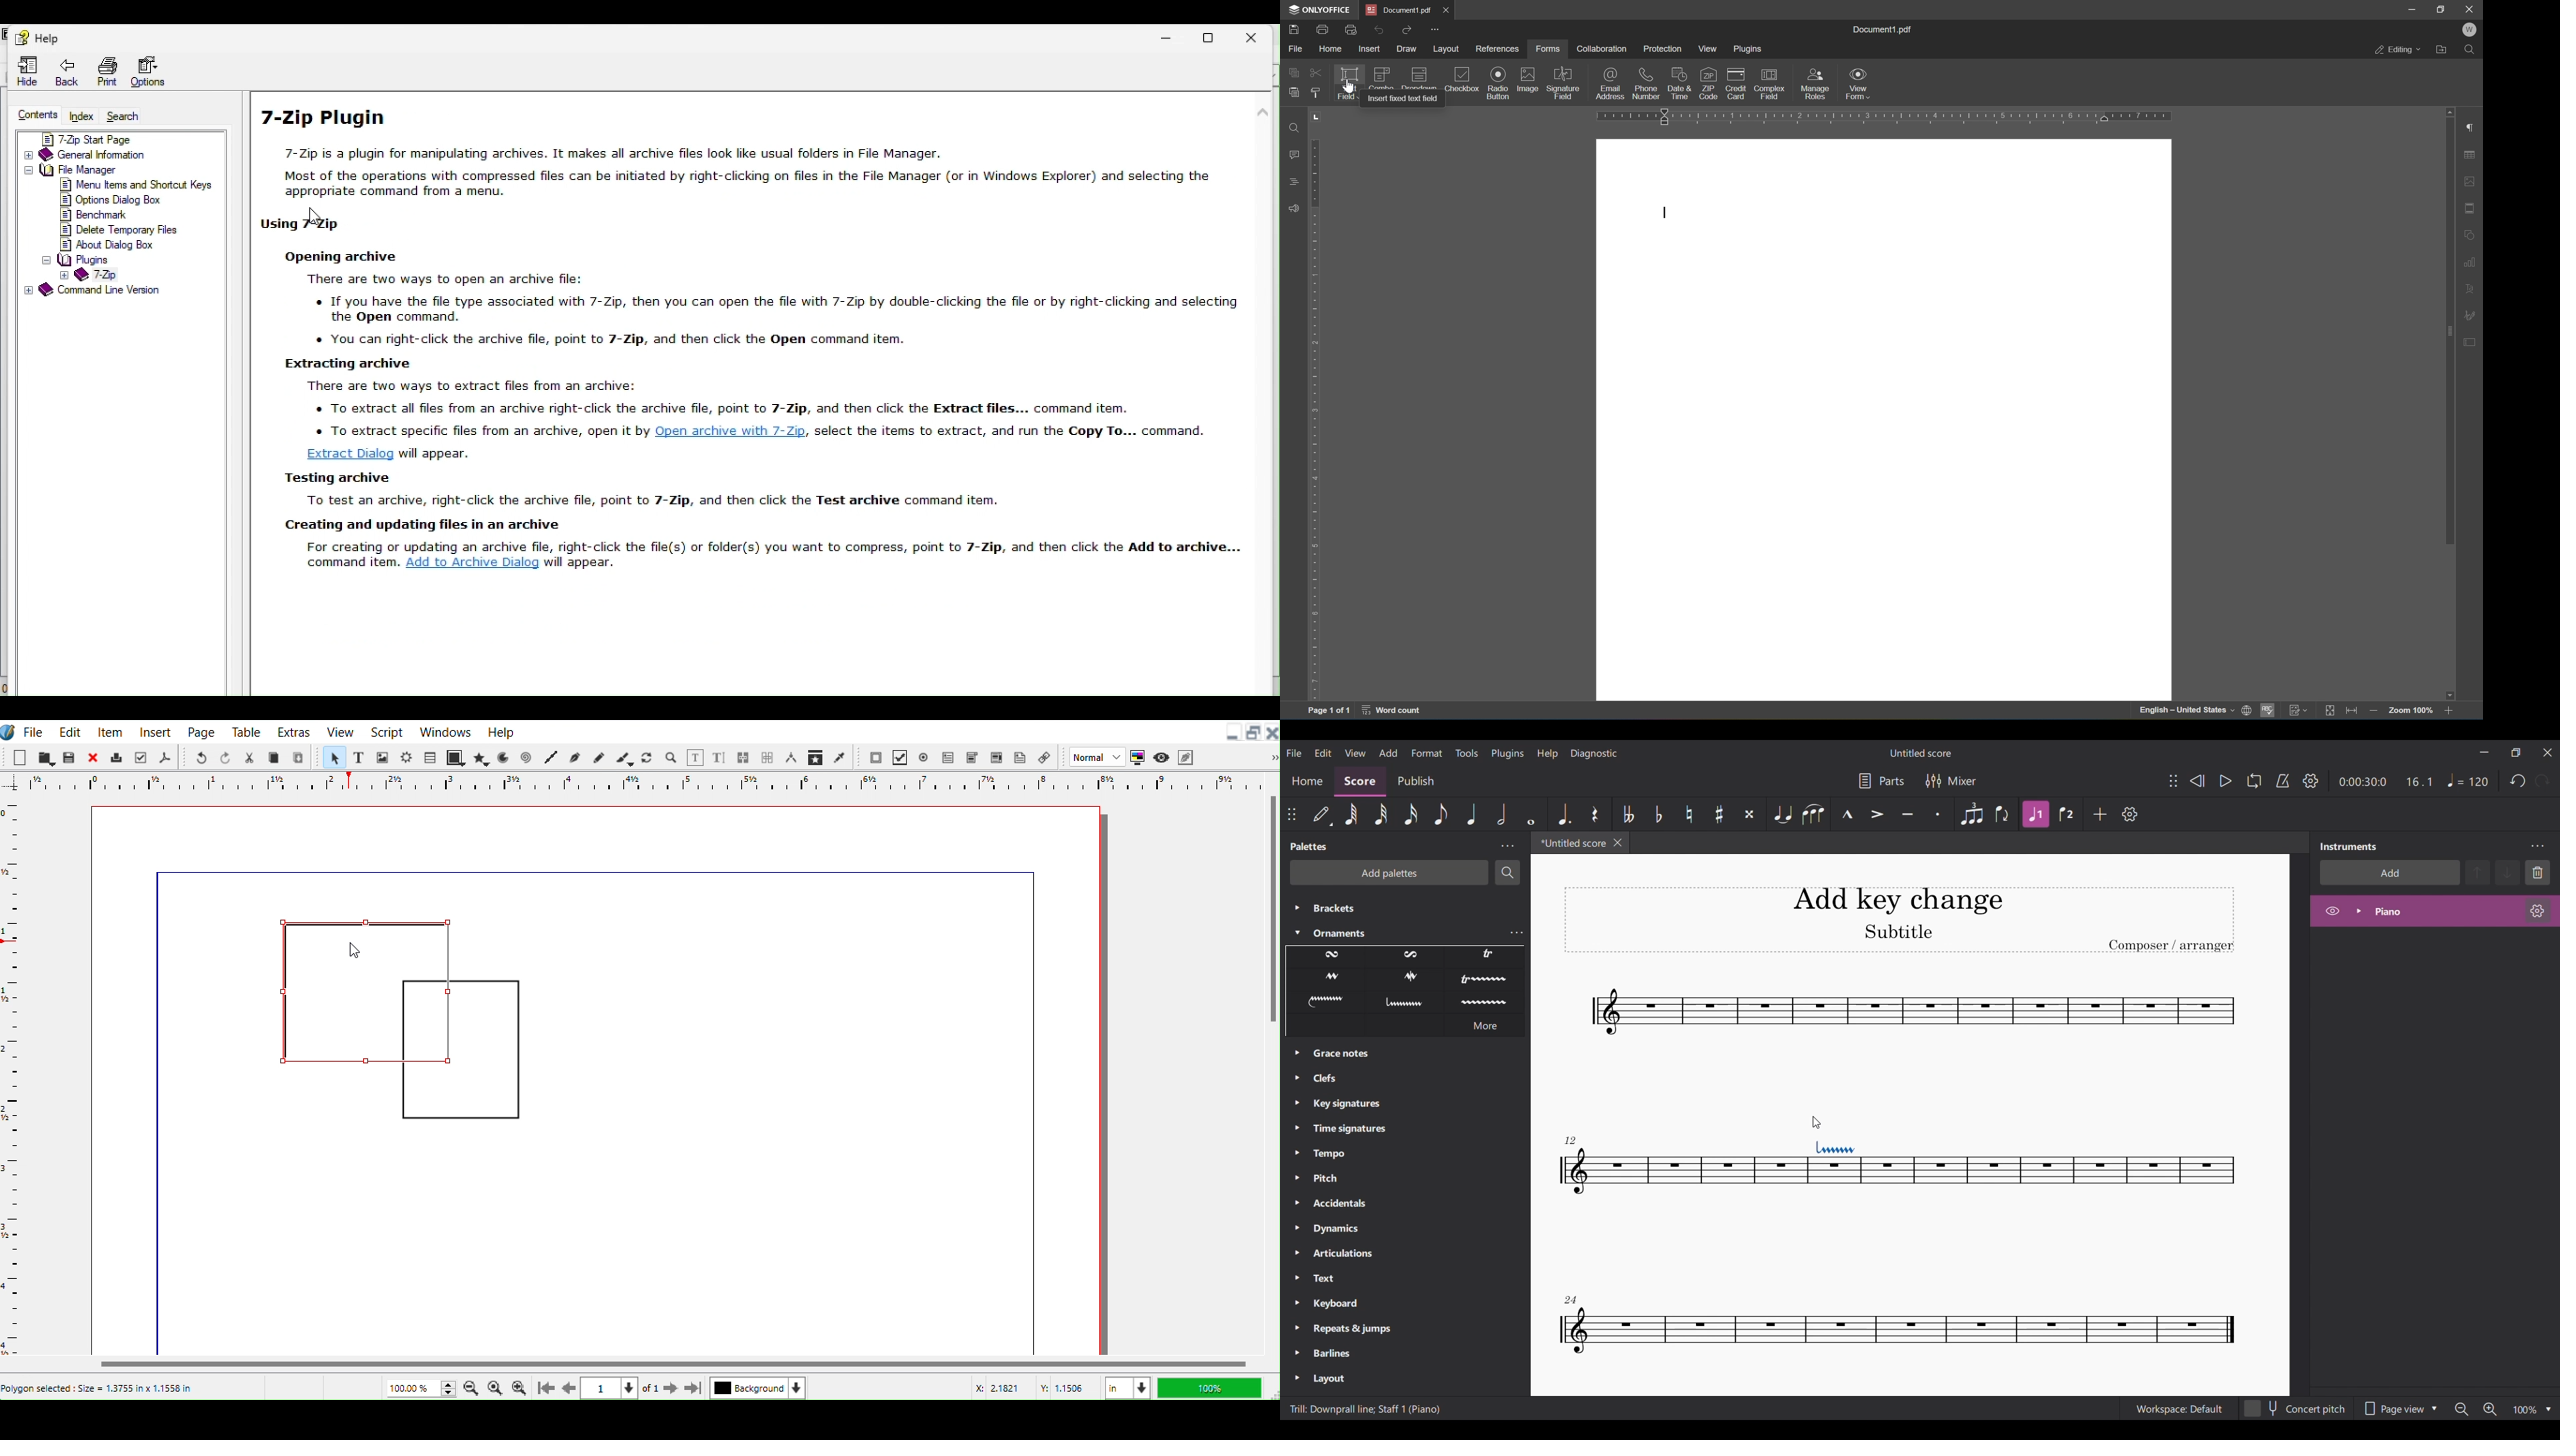 This screenshot has height=1456, width=2576. Describe the element at coordinates (407, 758) in the screenshot. I see `Render frame` at that location.